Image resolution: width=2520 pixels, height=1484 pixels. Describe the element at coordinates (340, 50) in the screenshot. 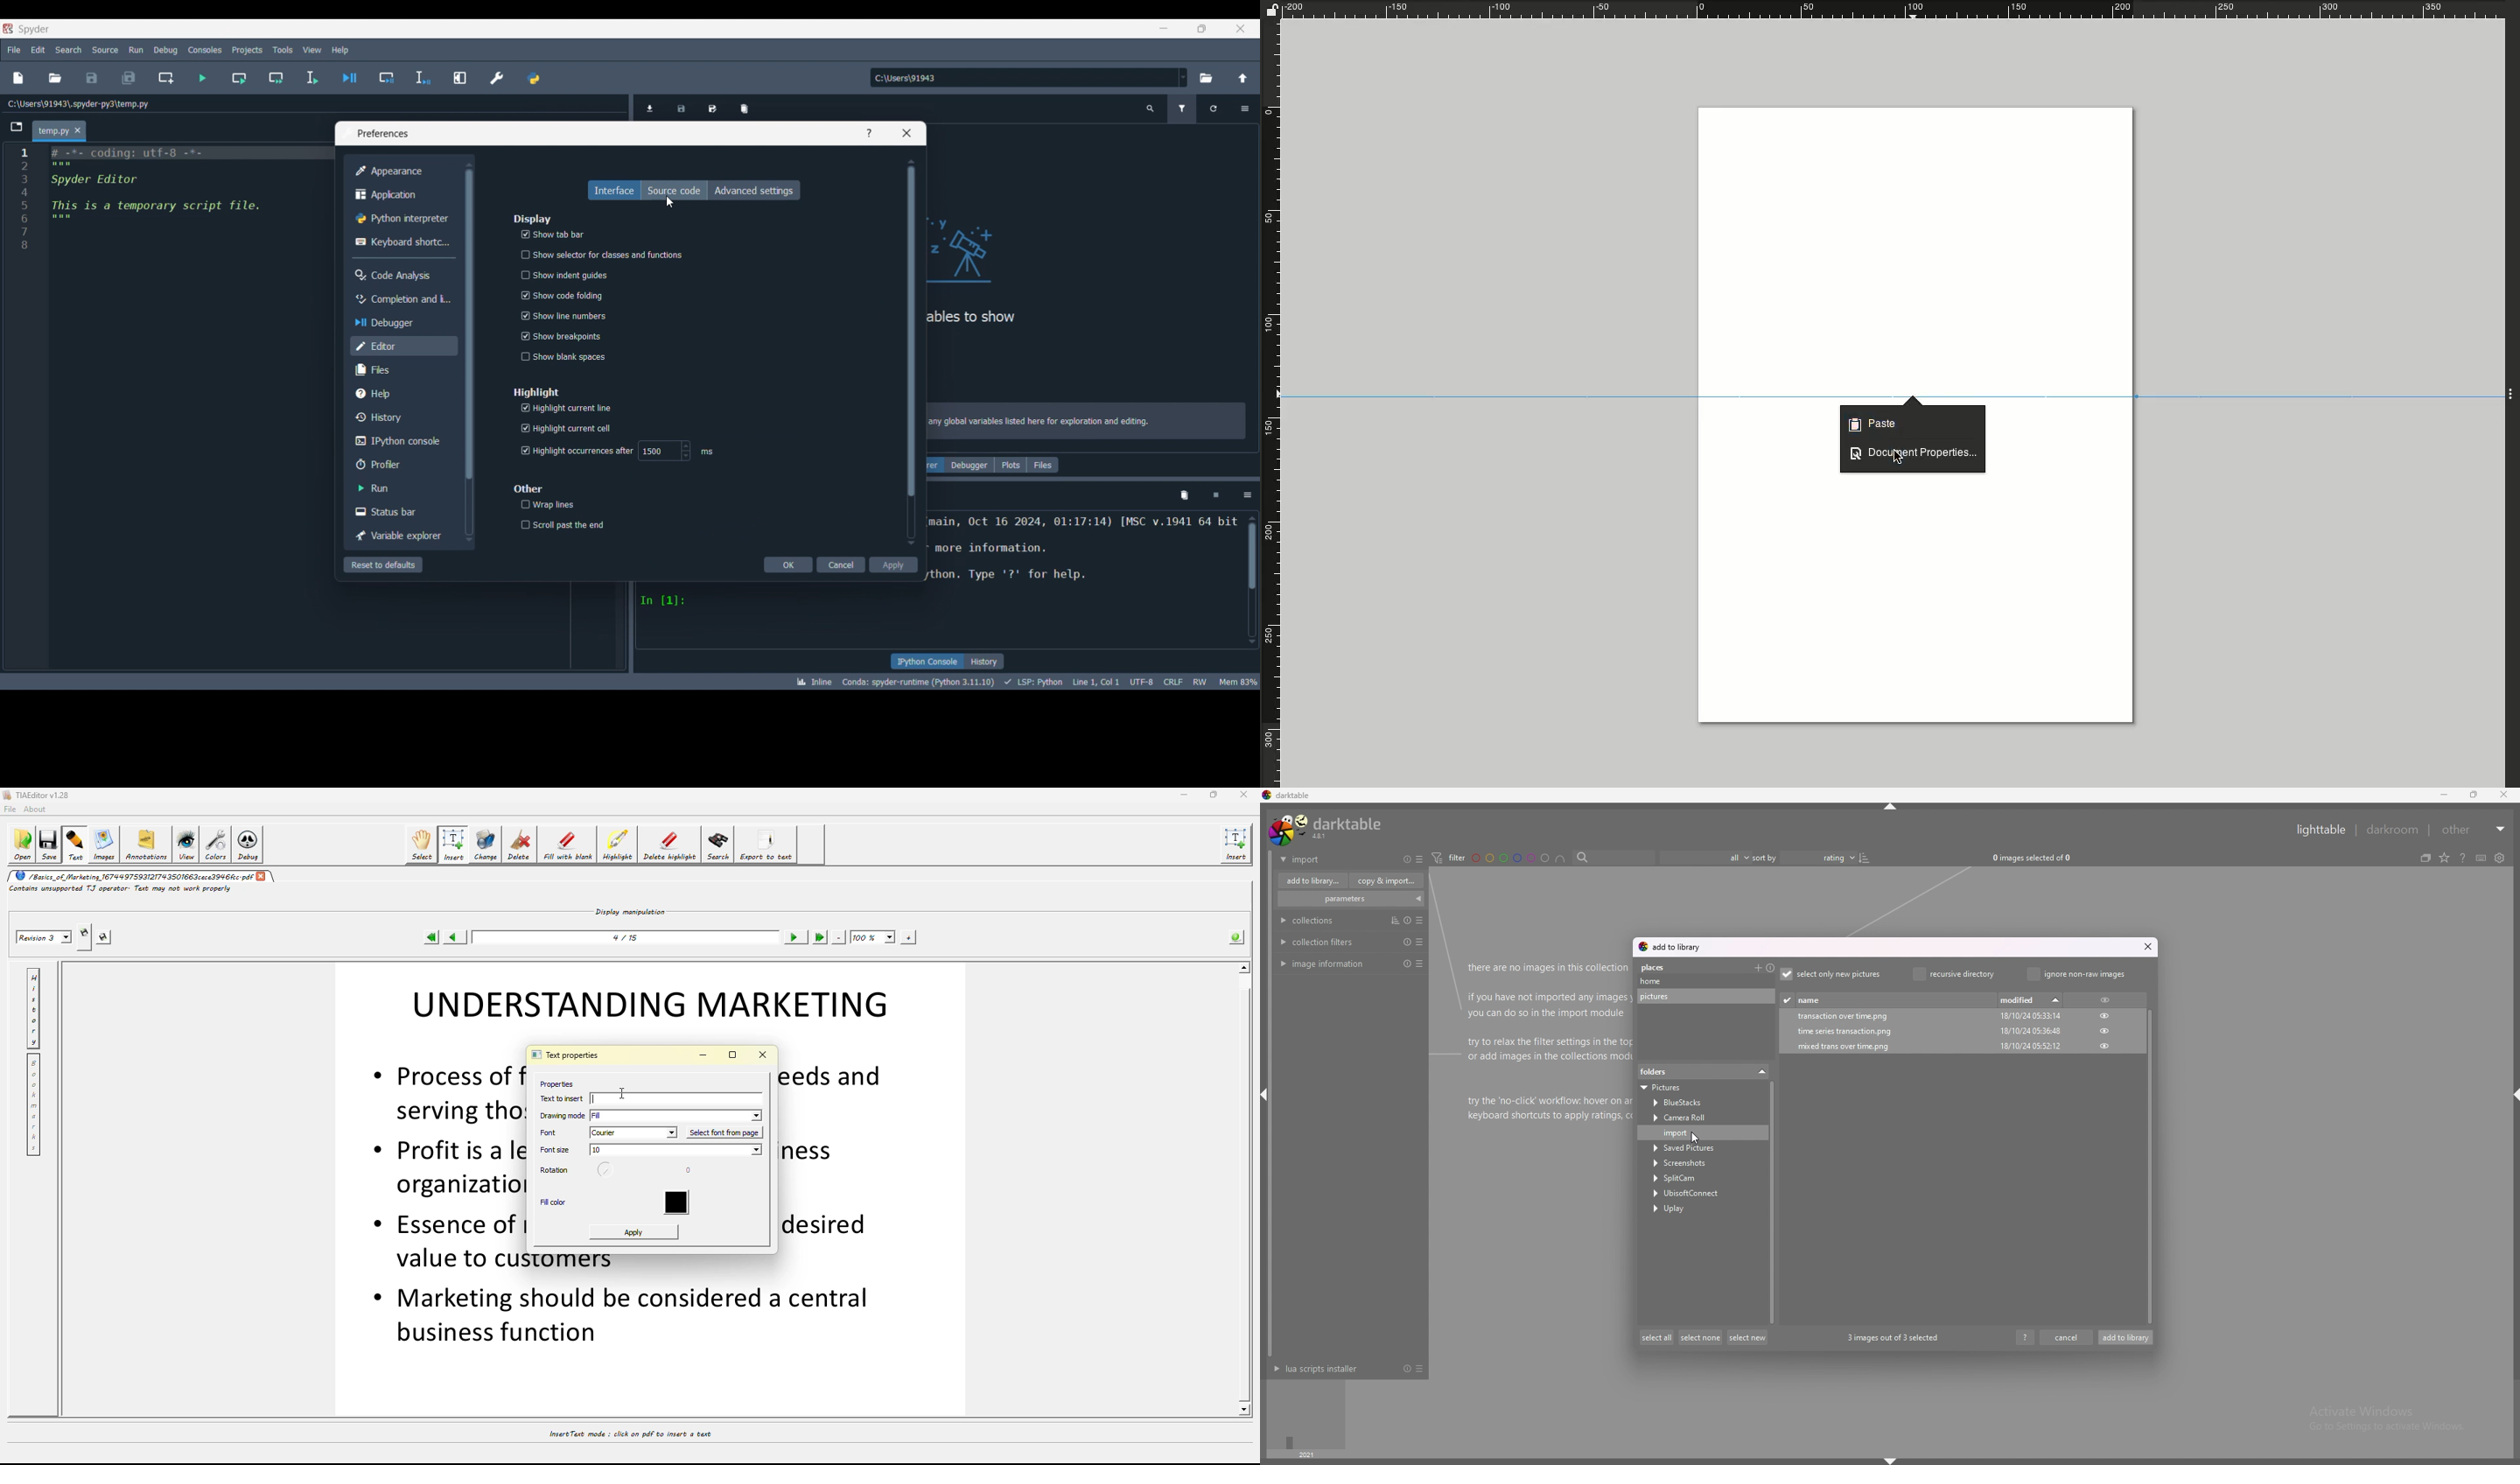

I see `Help menu` at that location.